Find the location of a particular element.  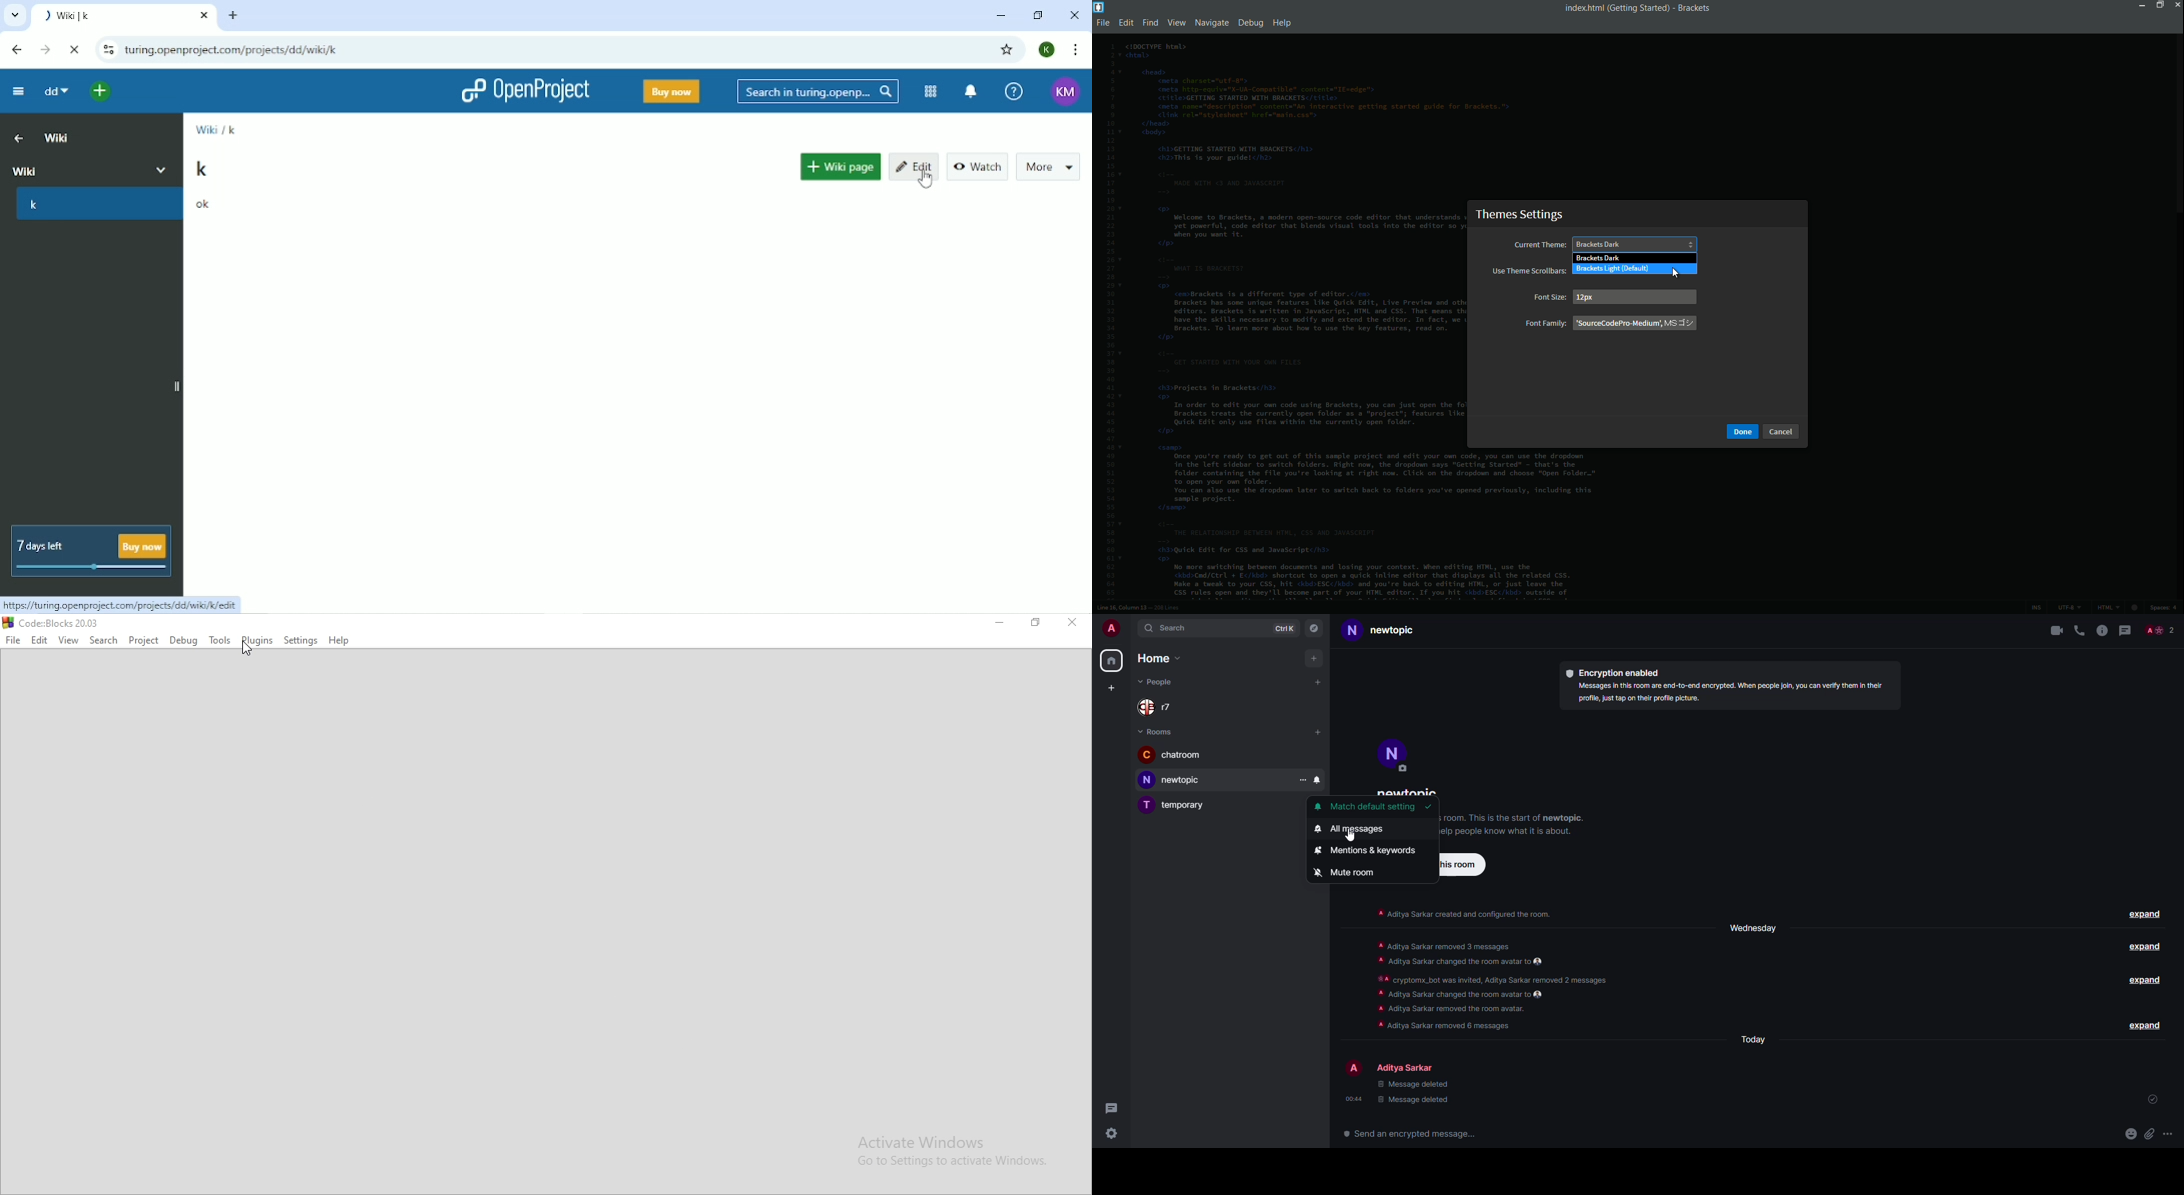

room is located at coordinates (1173, 804).